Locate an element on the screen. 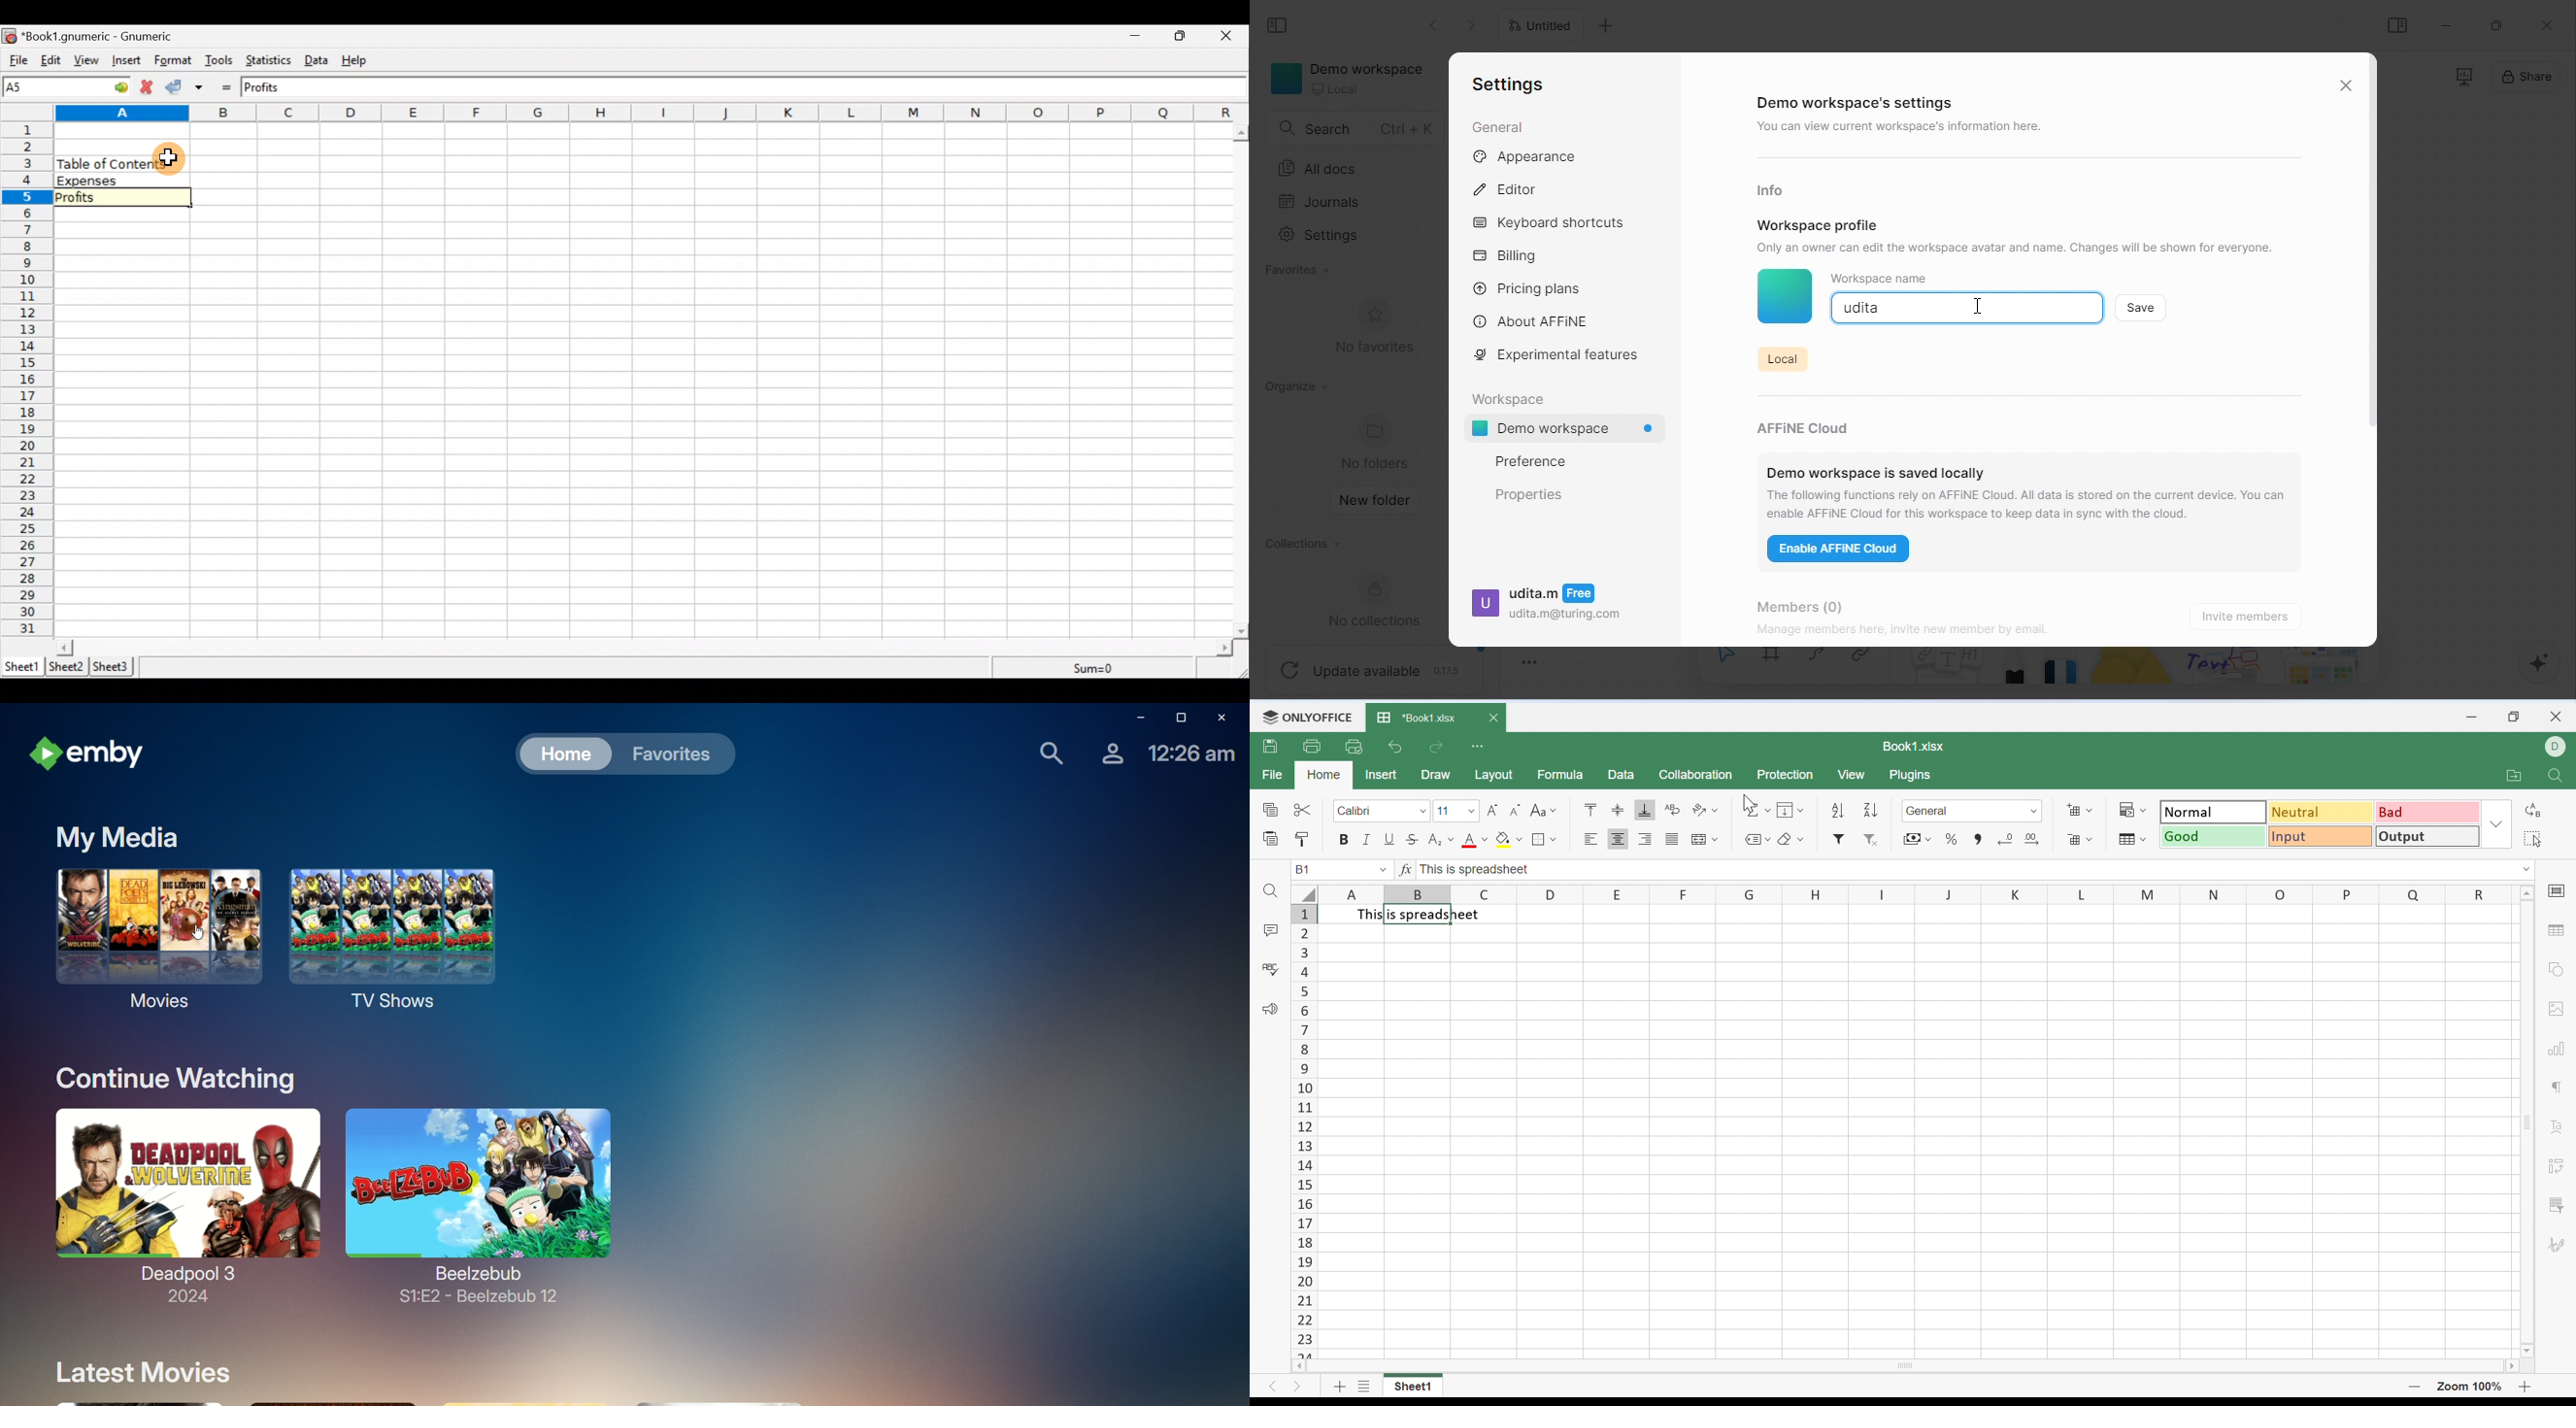  Change case is located at coordinates (1538, 809).